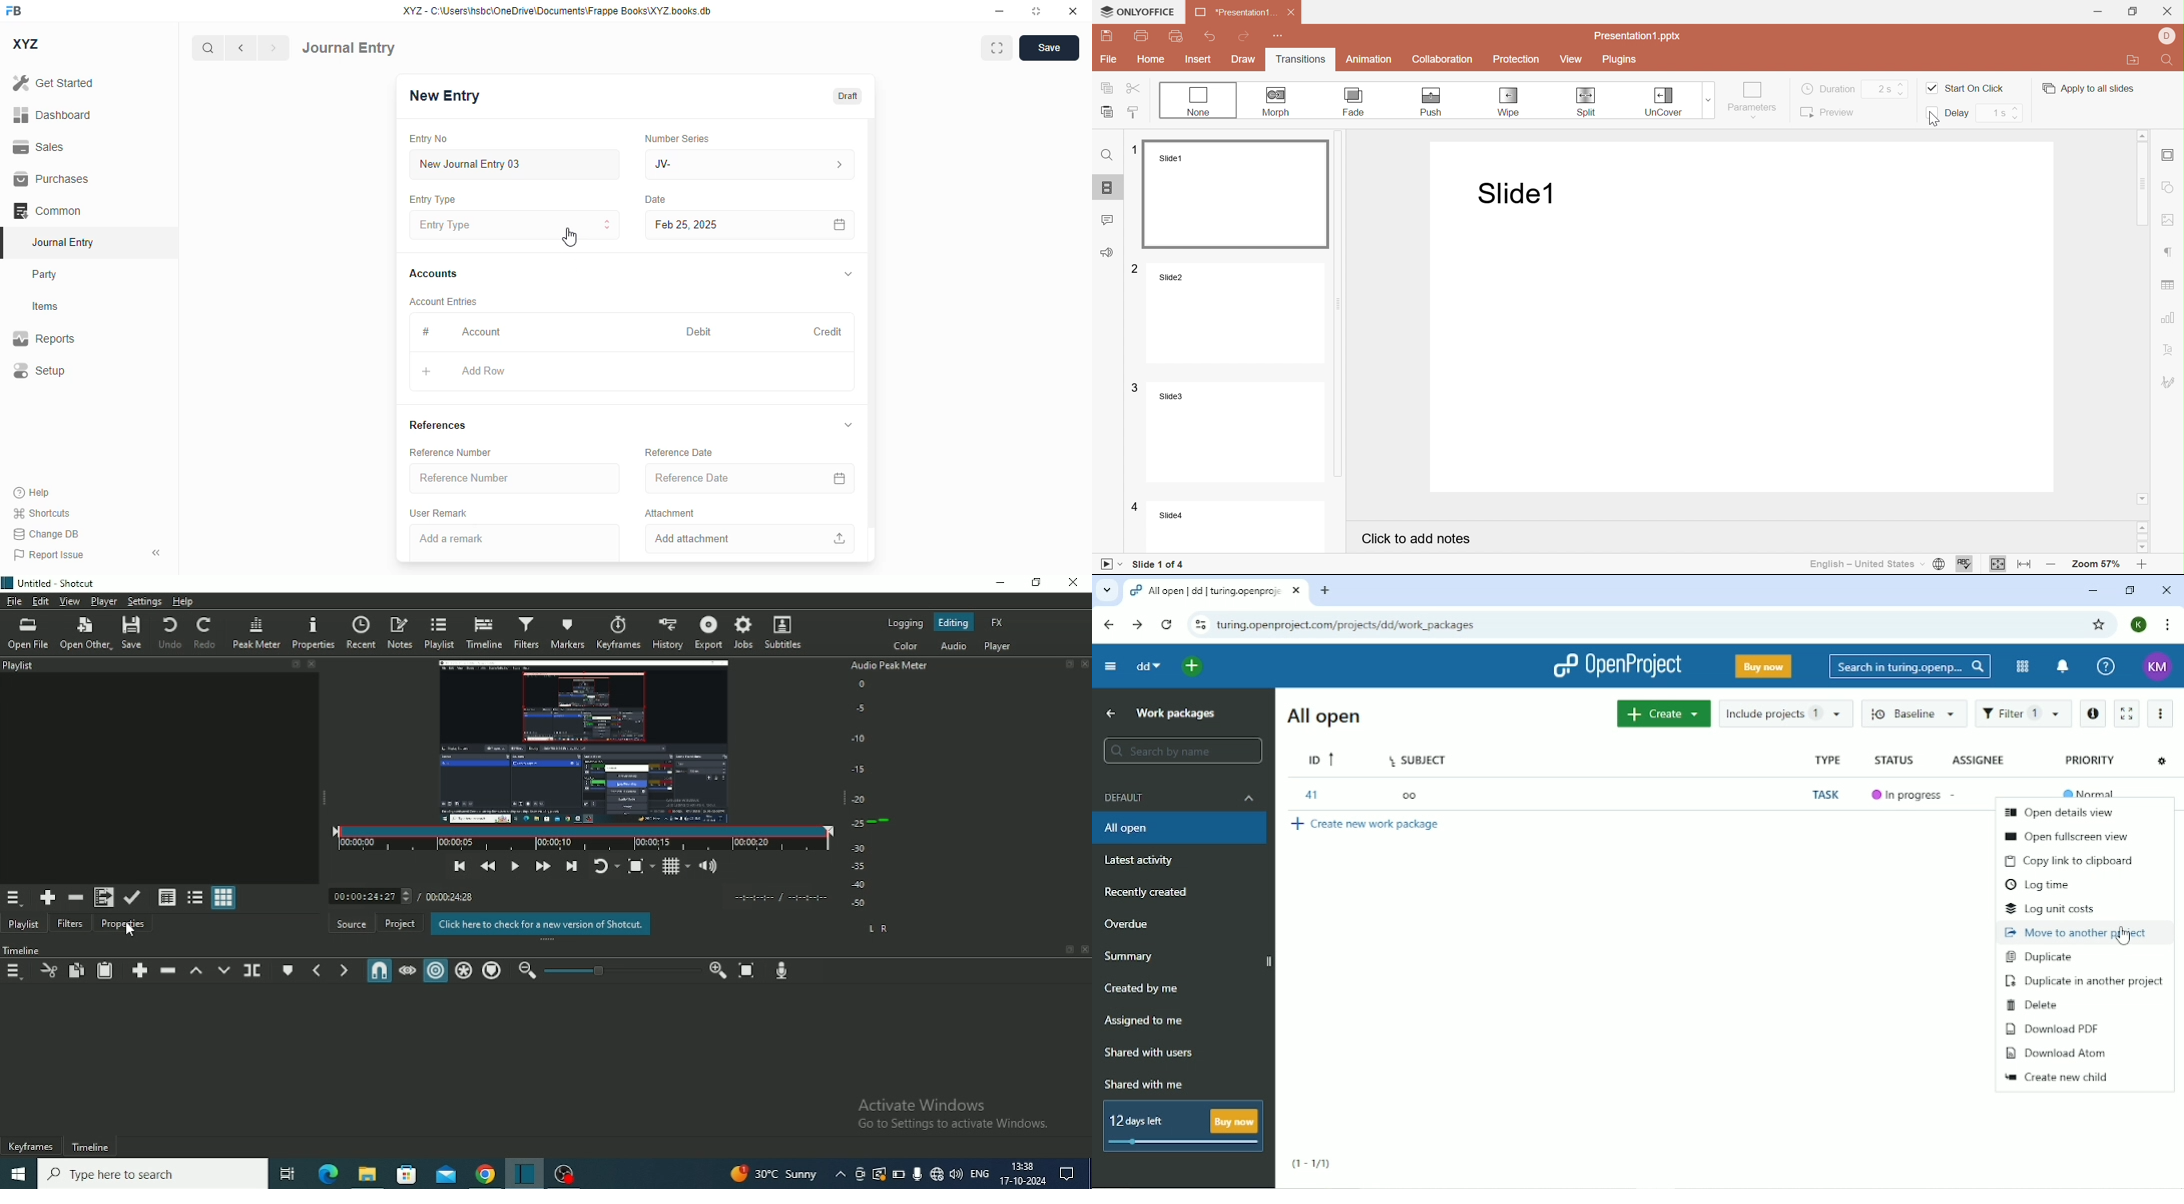 The height and width of the screenshot is (1204, 2184). Describe the element at coordinates (750, 539) in the screenshot. I see `add attachment` at that location.